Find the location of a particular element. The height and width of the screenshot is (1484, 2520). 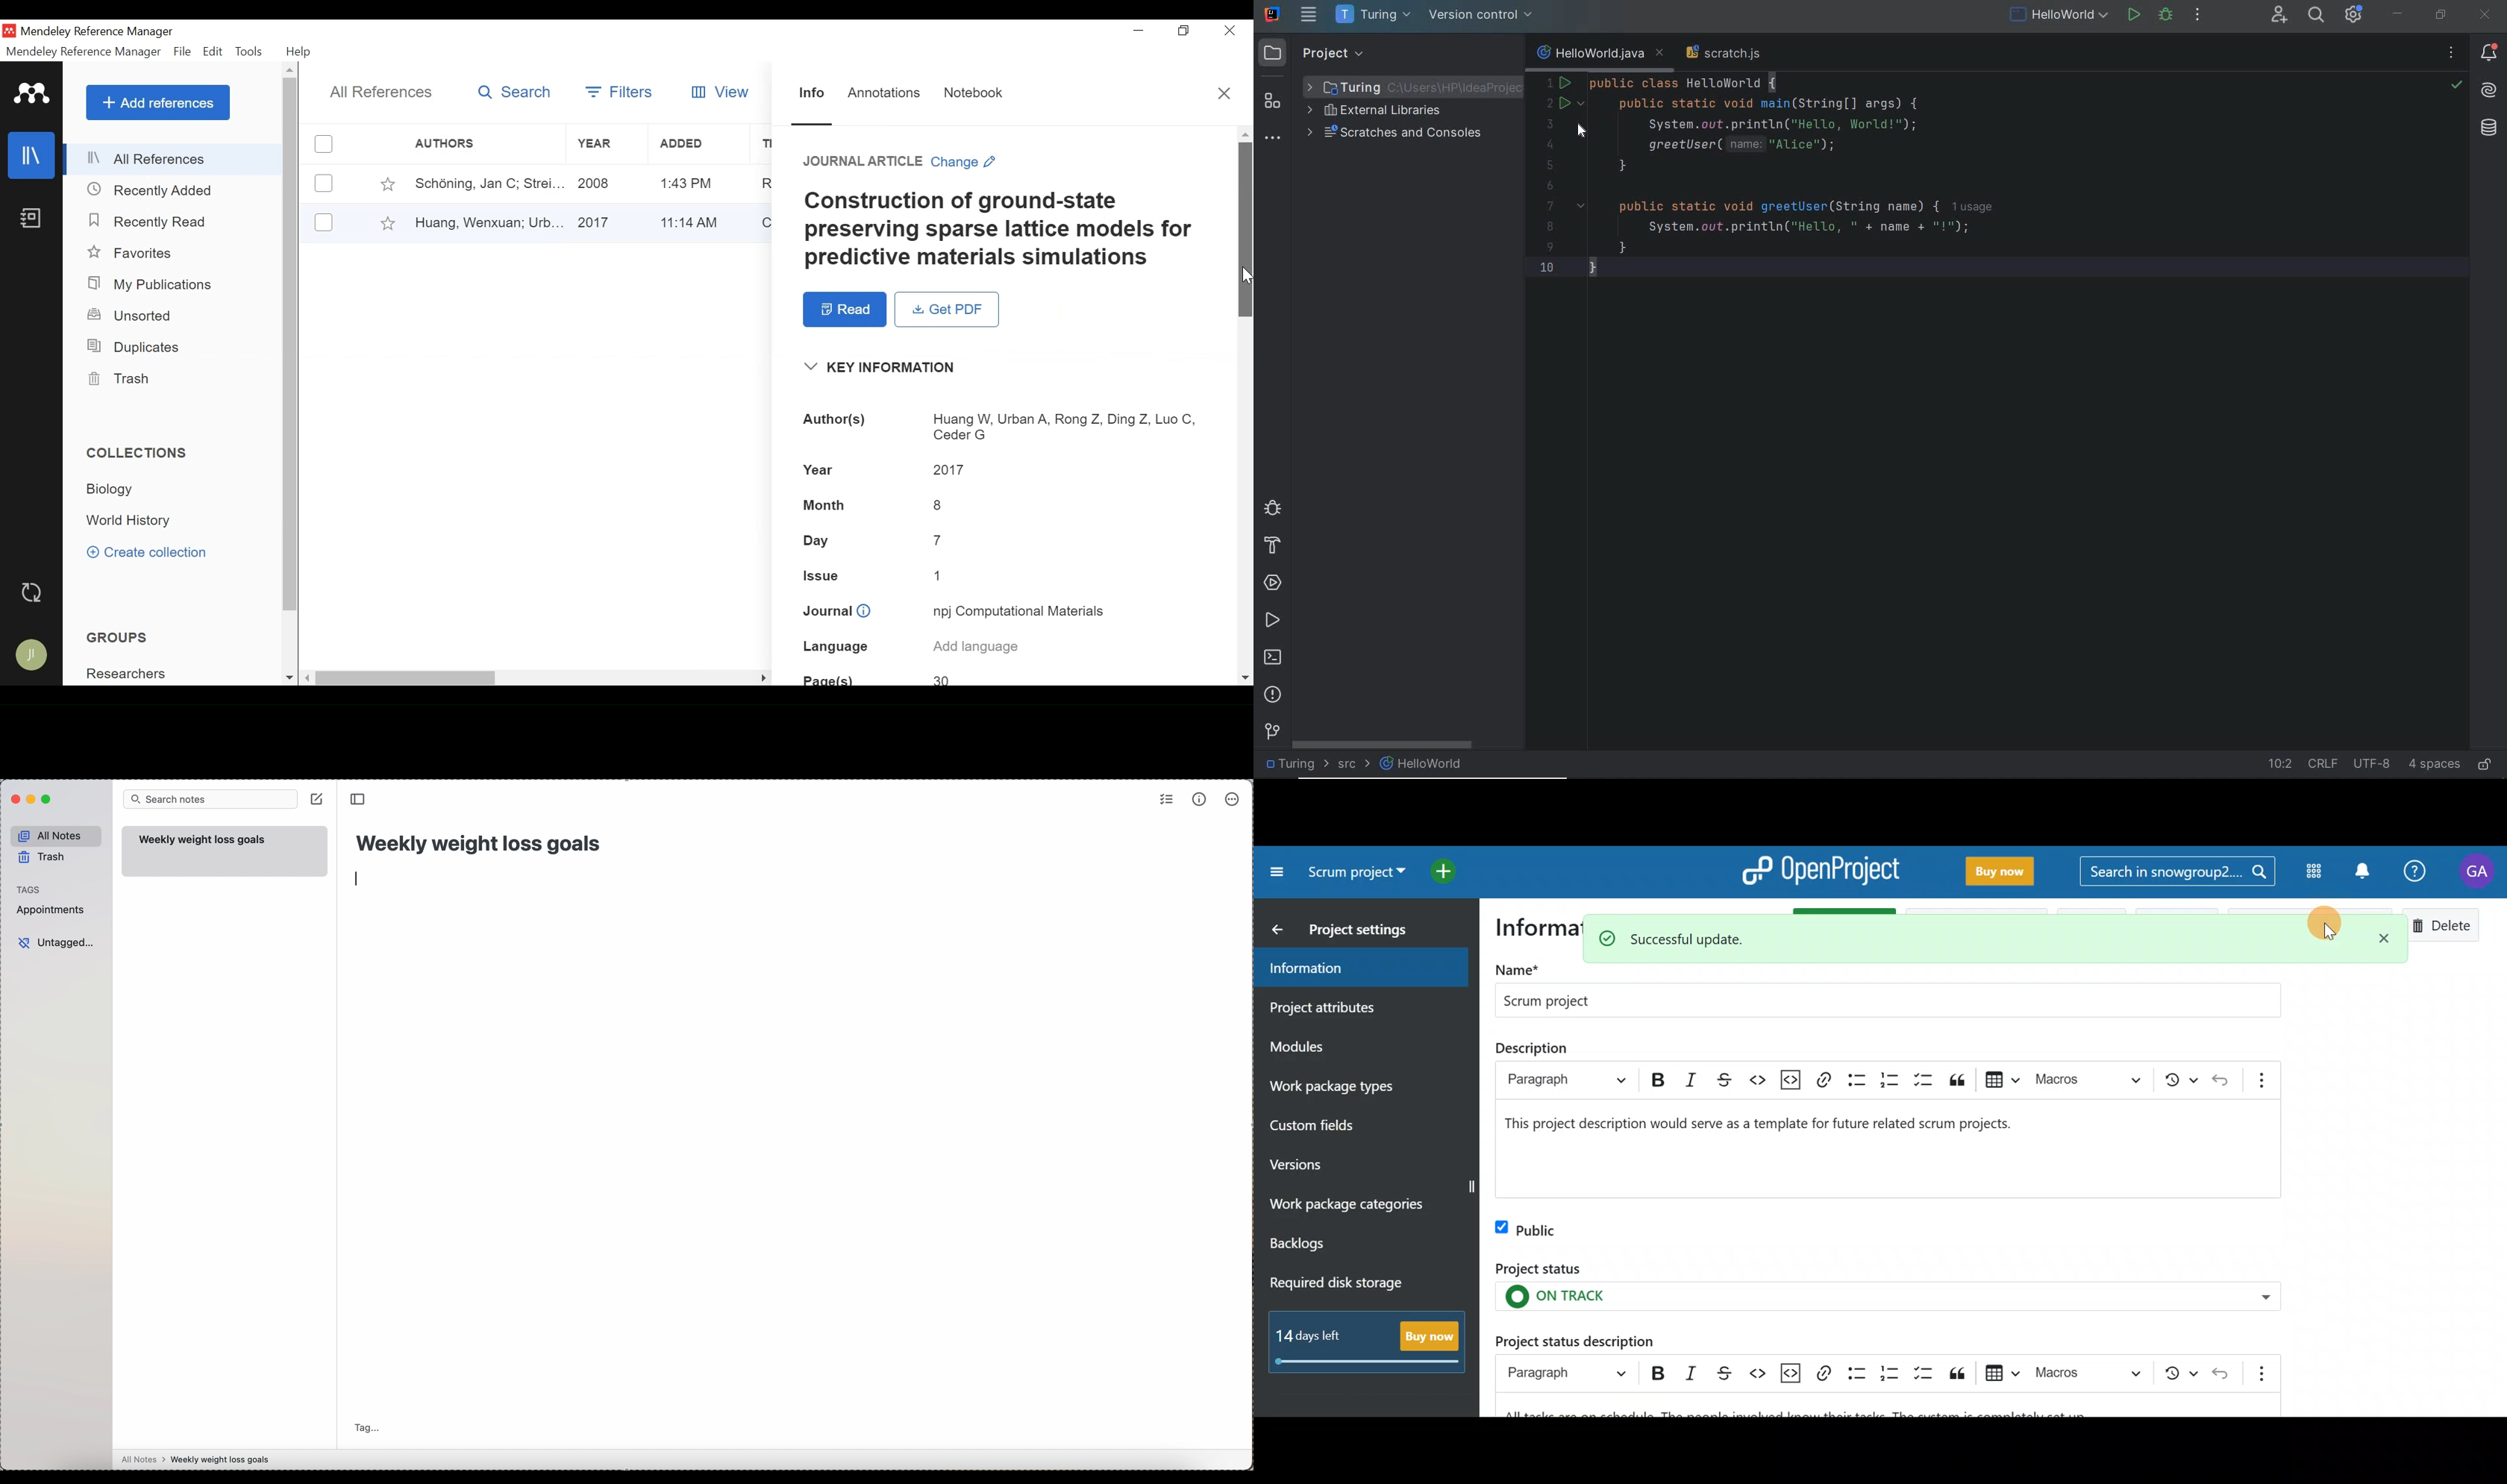

(un)select is located at coordinates (324, 222).